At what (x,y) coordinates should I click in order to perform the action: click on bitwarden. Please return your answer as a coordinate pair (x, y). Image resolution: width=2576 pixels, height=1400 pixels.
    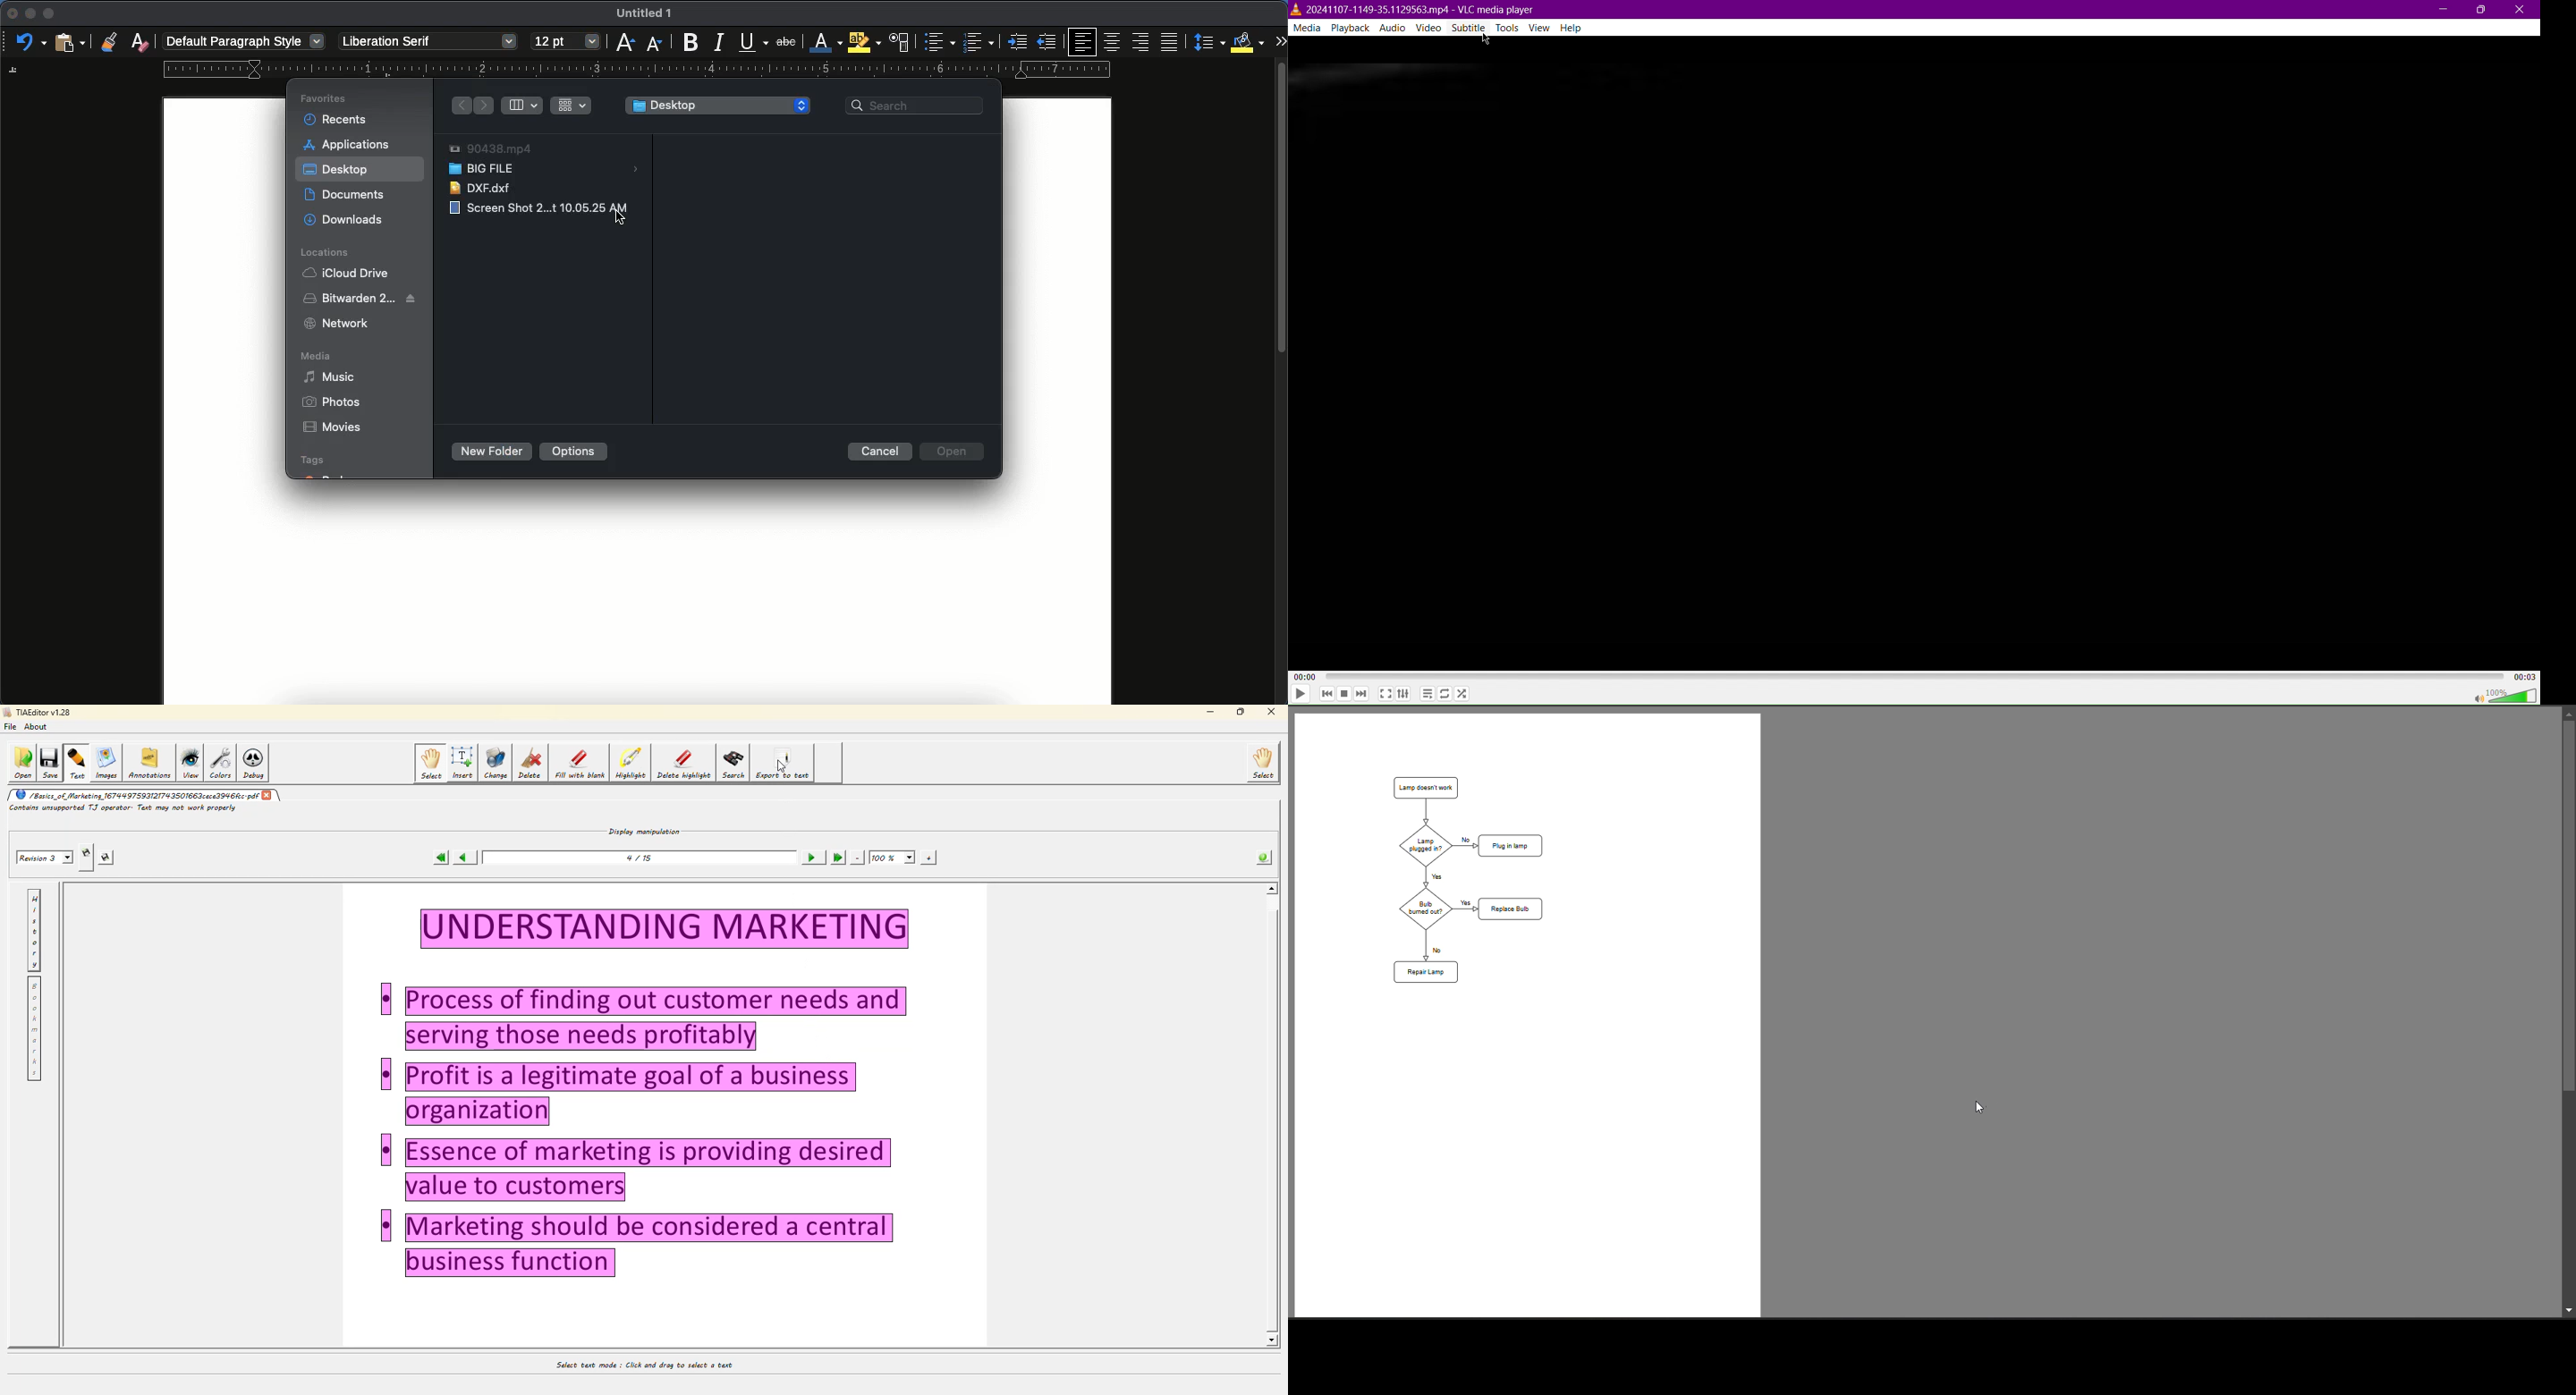
    Looking at the image, I should click on (361, 297).